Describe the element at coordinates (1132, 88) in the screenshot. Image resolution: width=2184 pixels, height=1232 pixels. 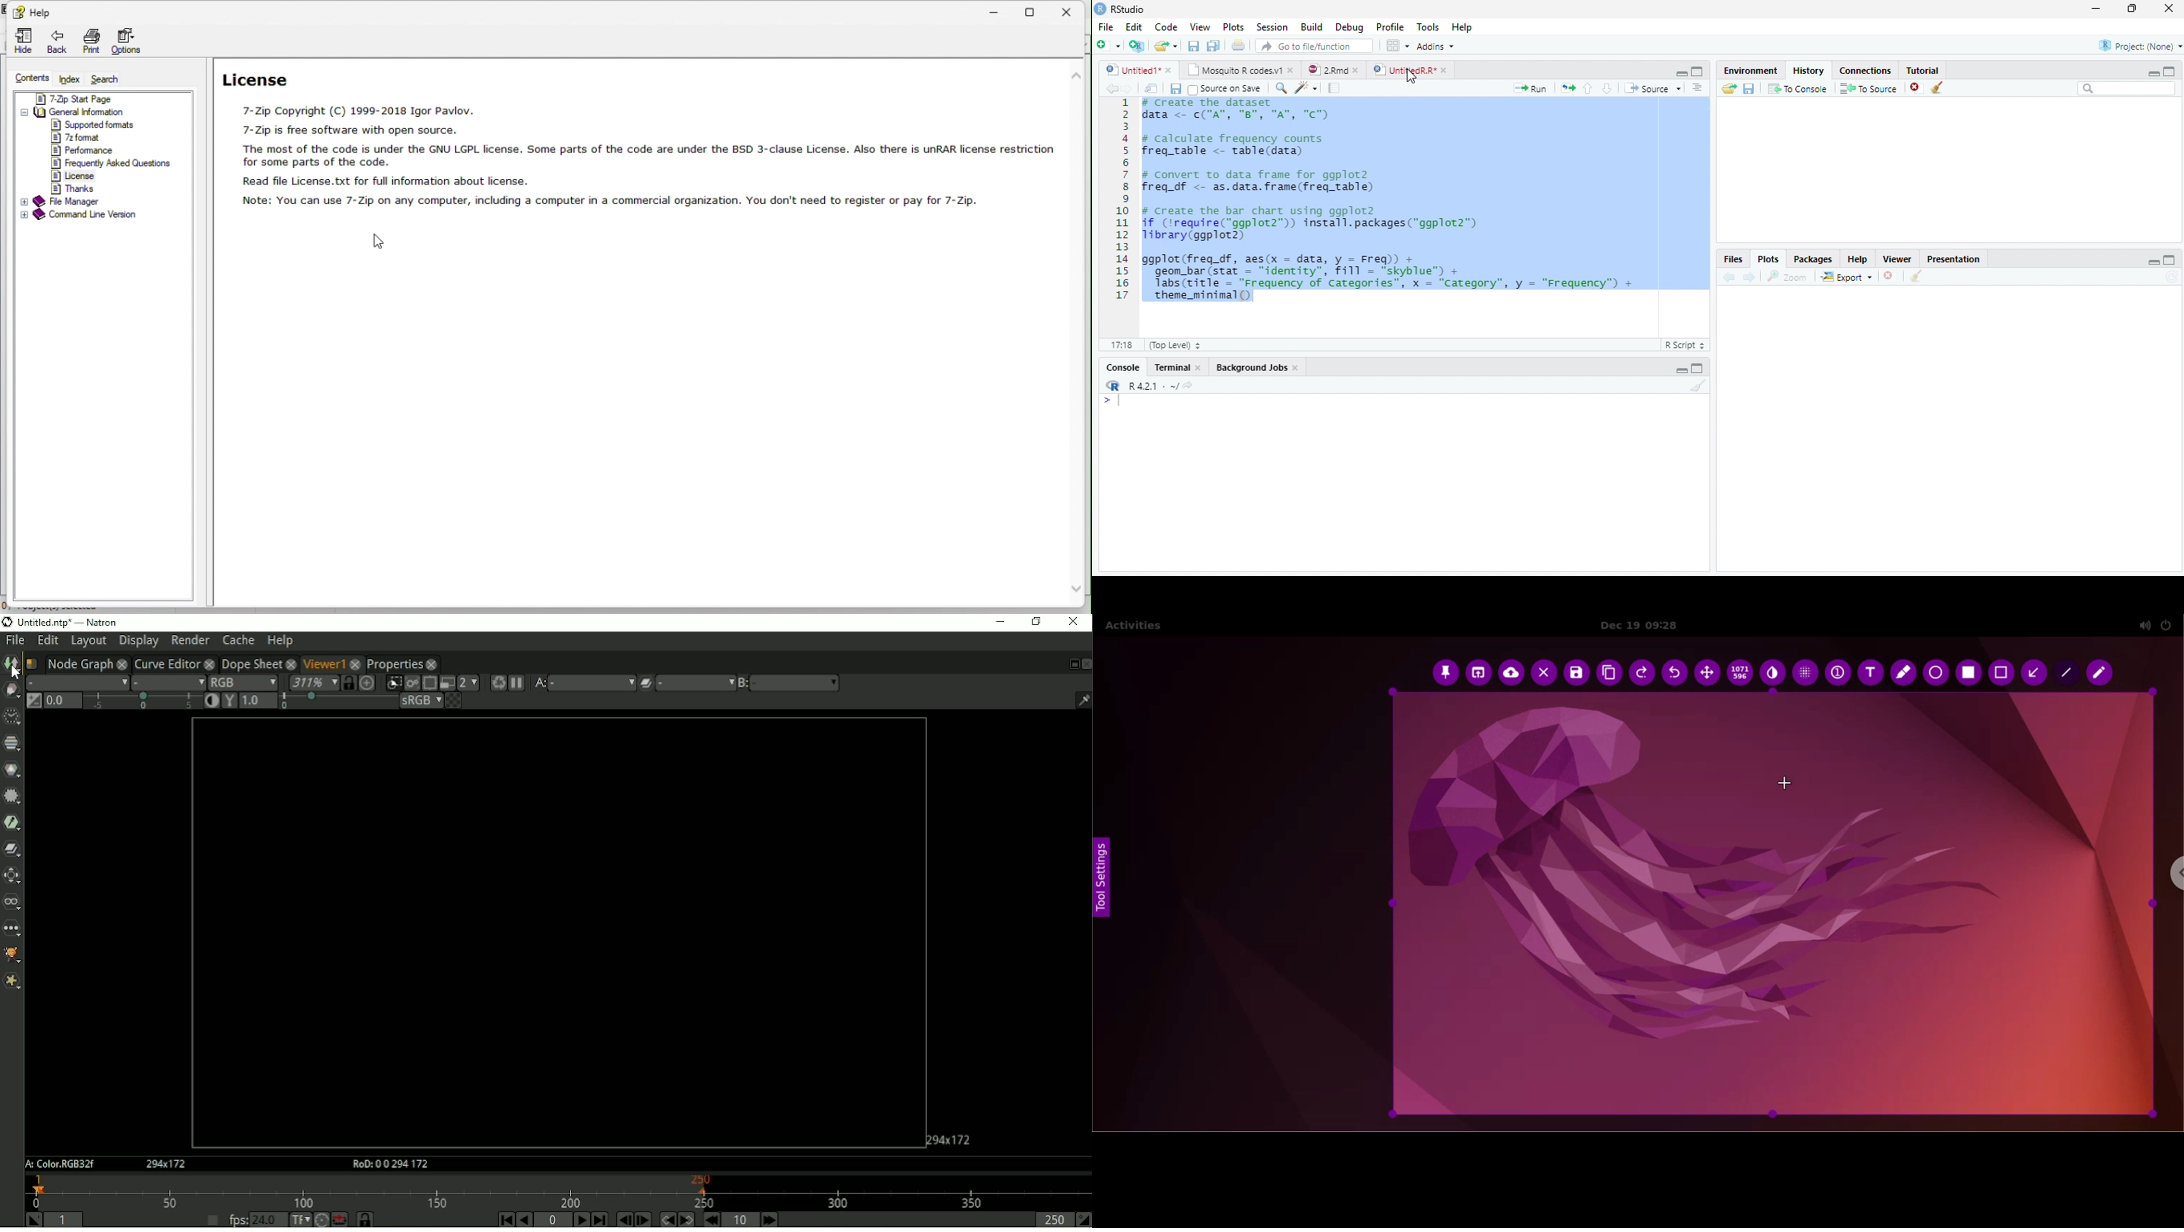
I see `Forward` at that location.